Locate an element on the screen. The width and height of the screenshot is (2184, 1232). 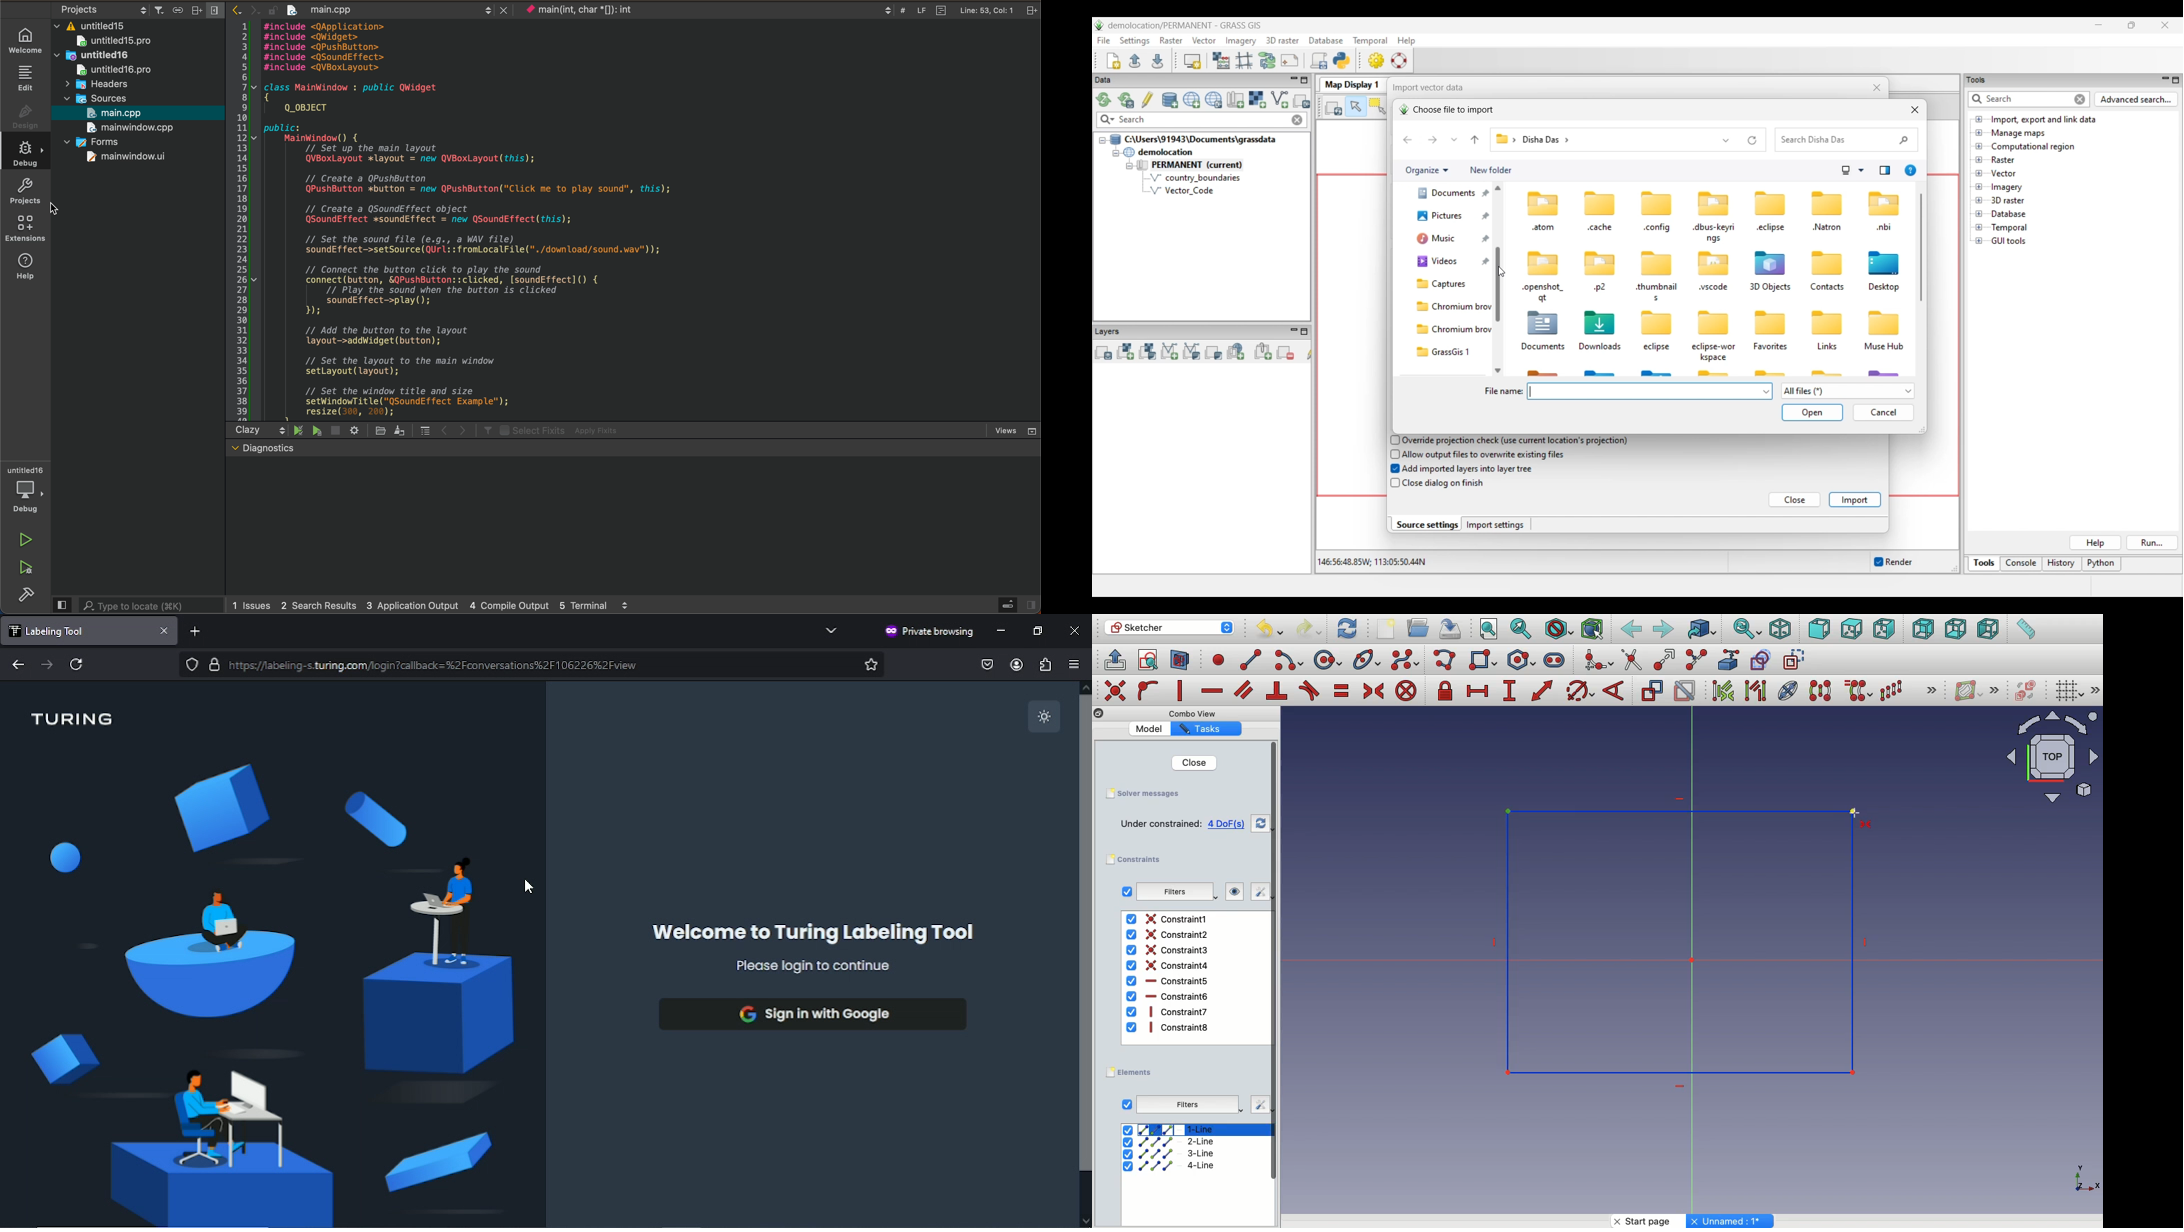
Save is located at coordinates (1142, 792).